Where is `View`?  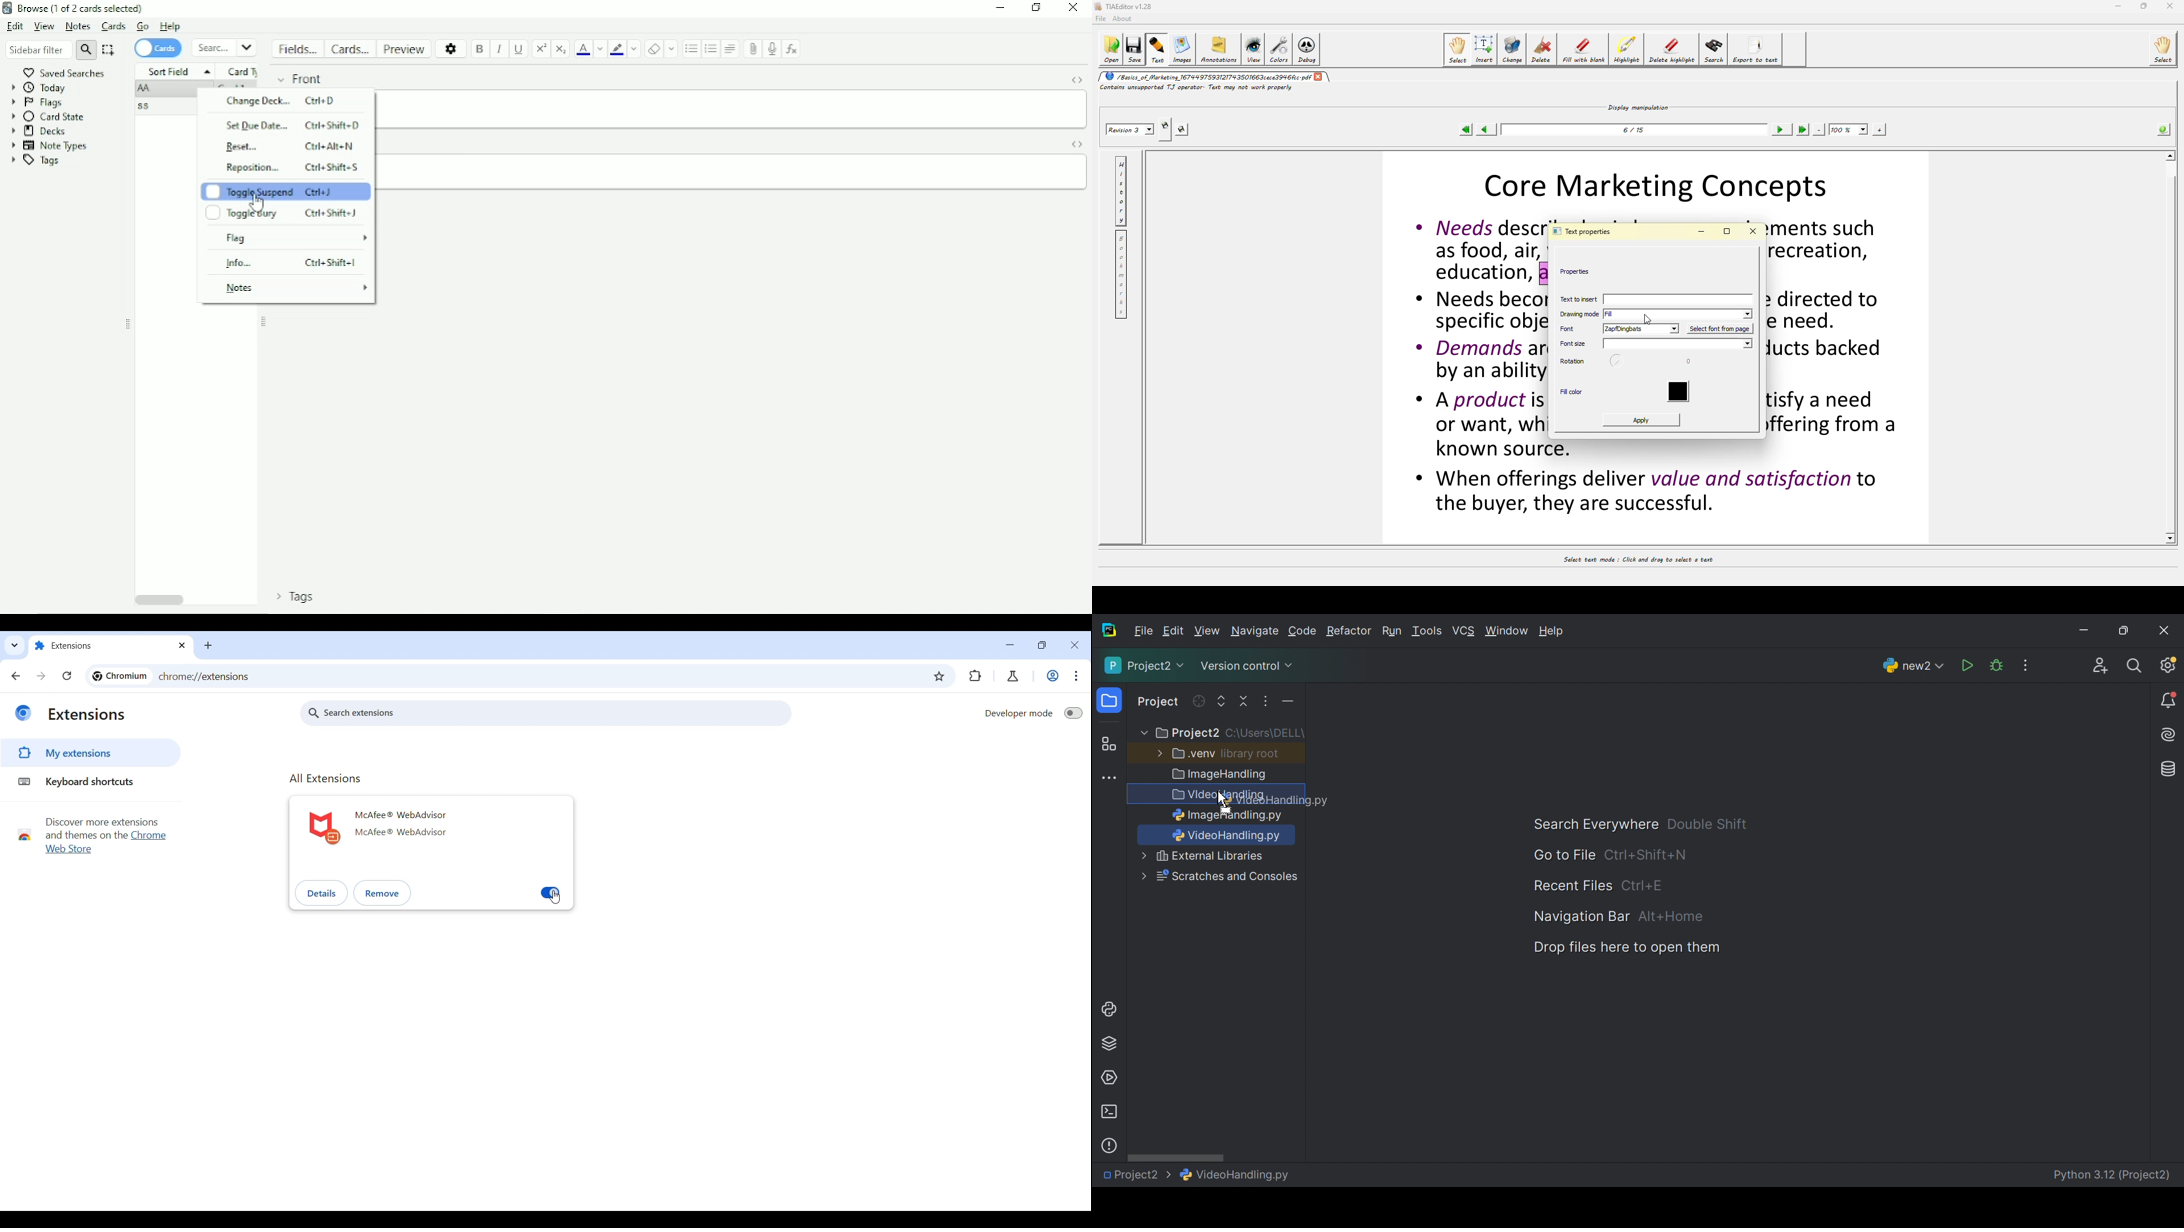 View is located at coordinates (44, 27).